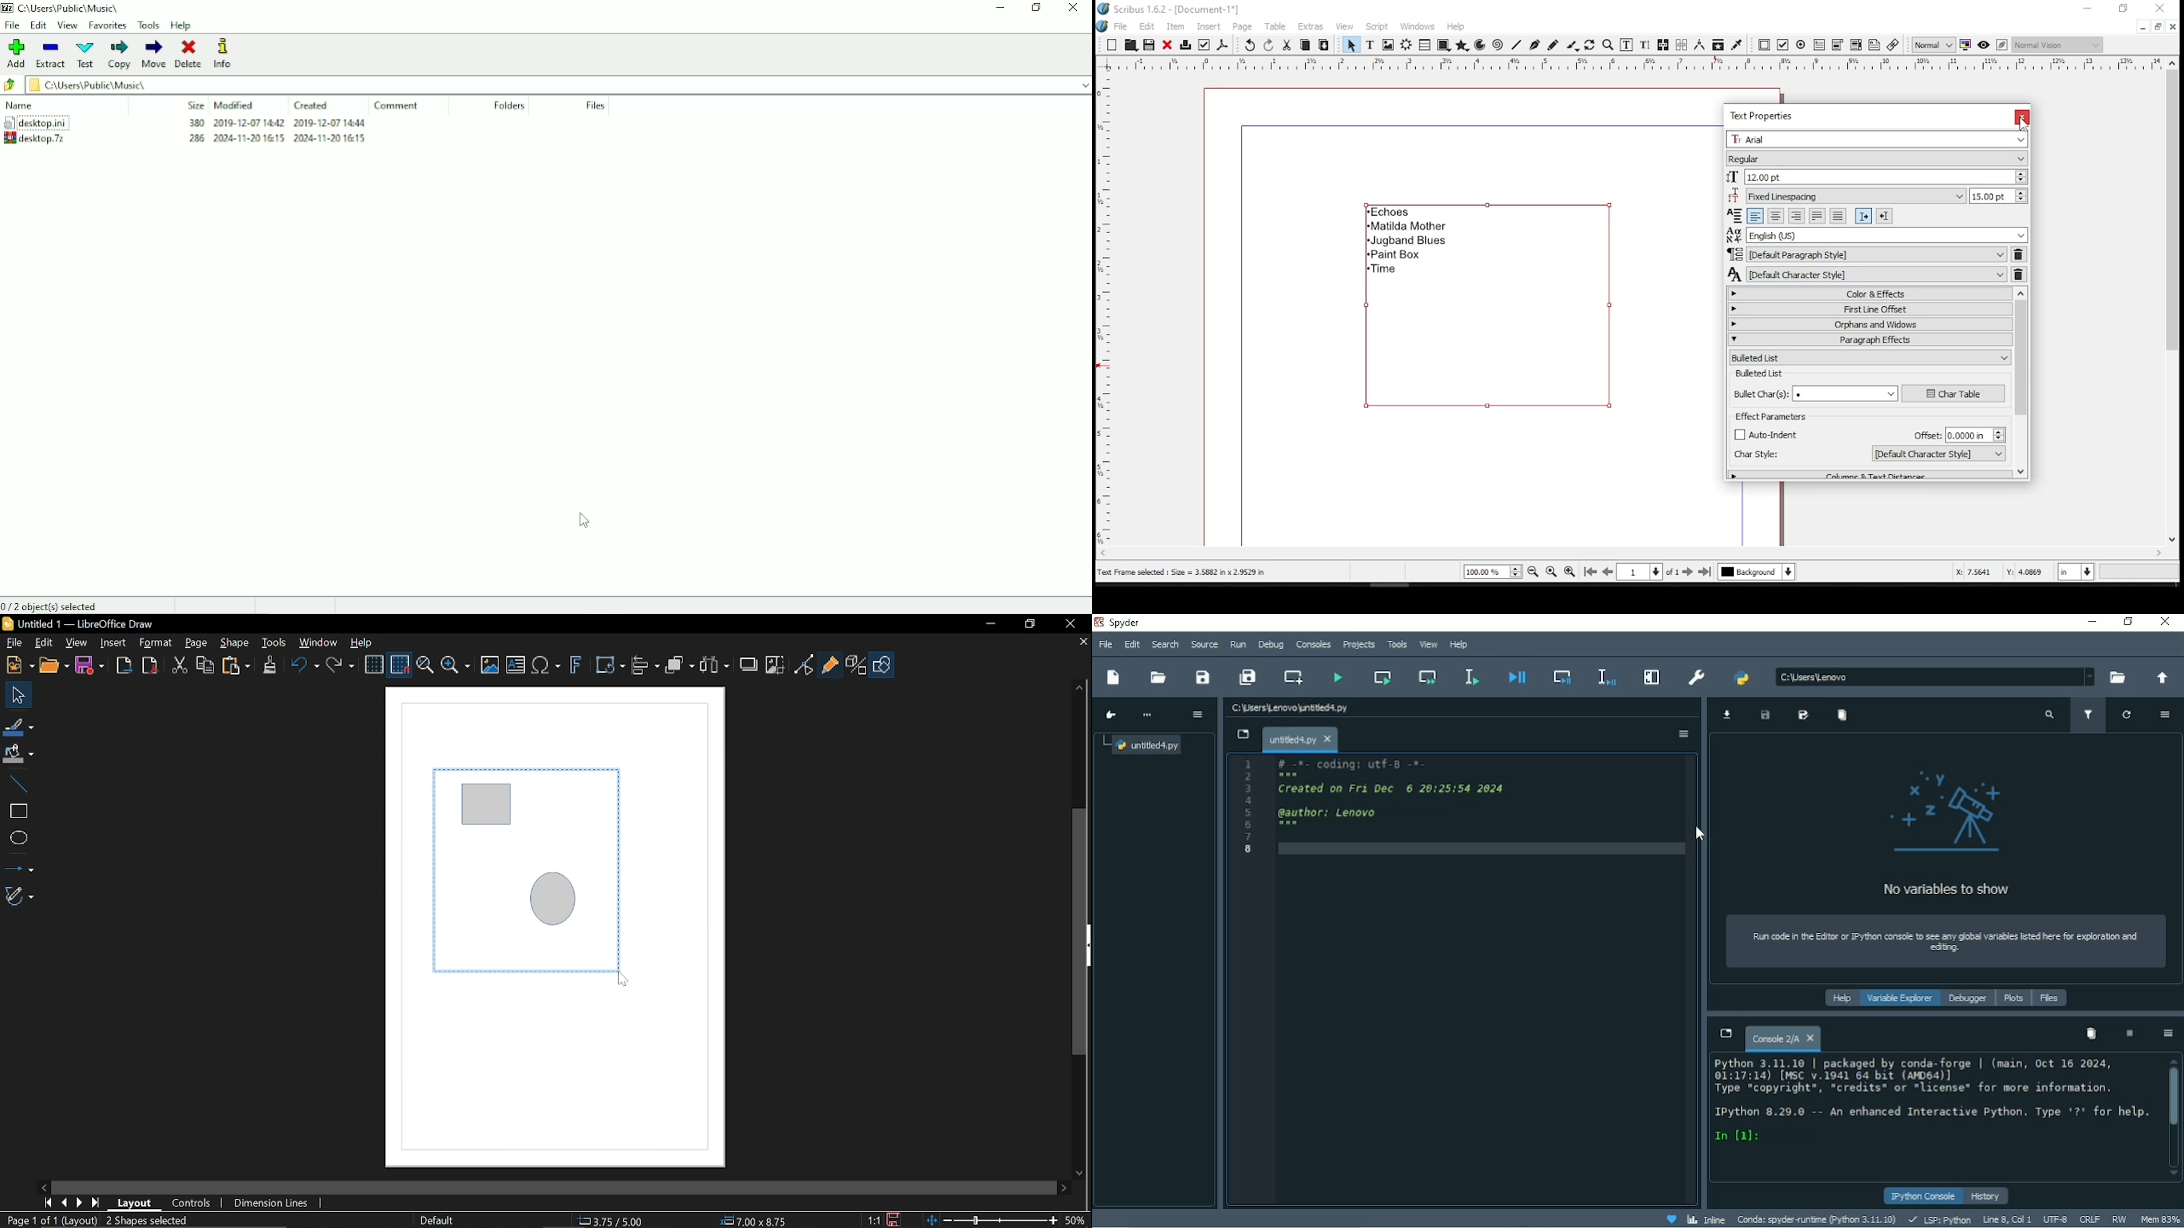 The image size is (2184, 1232). What do you see at coordinates (2120, 1219) in the screenshot?
I see `RW` at bounding box center [2120, 1219].